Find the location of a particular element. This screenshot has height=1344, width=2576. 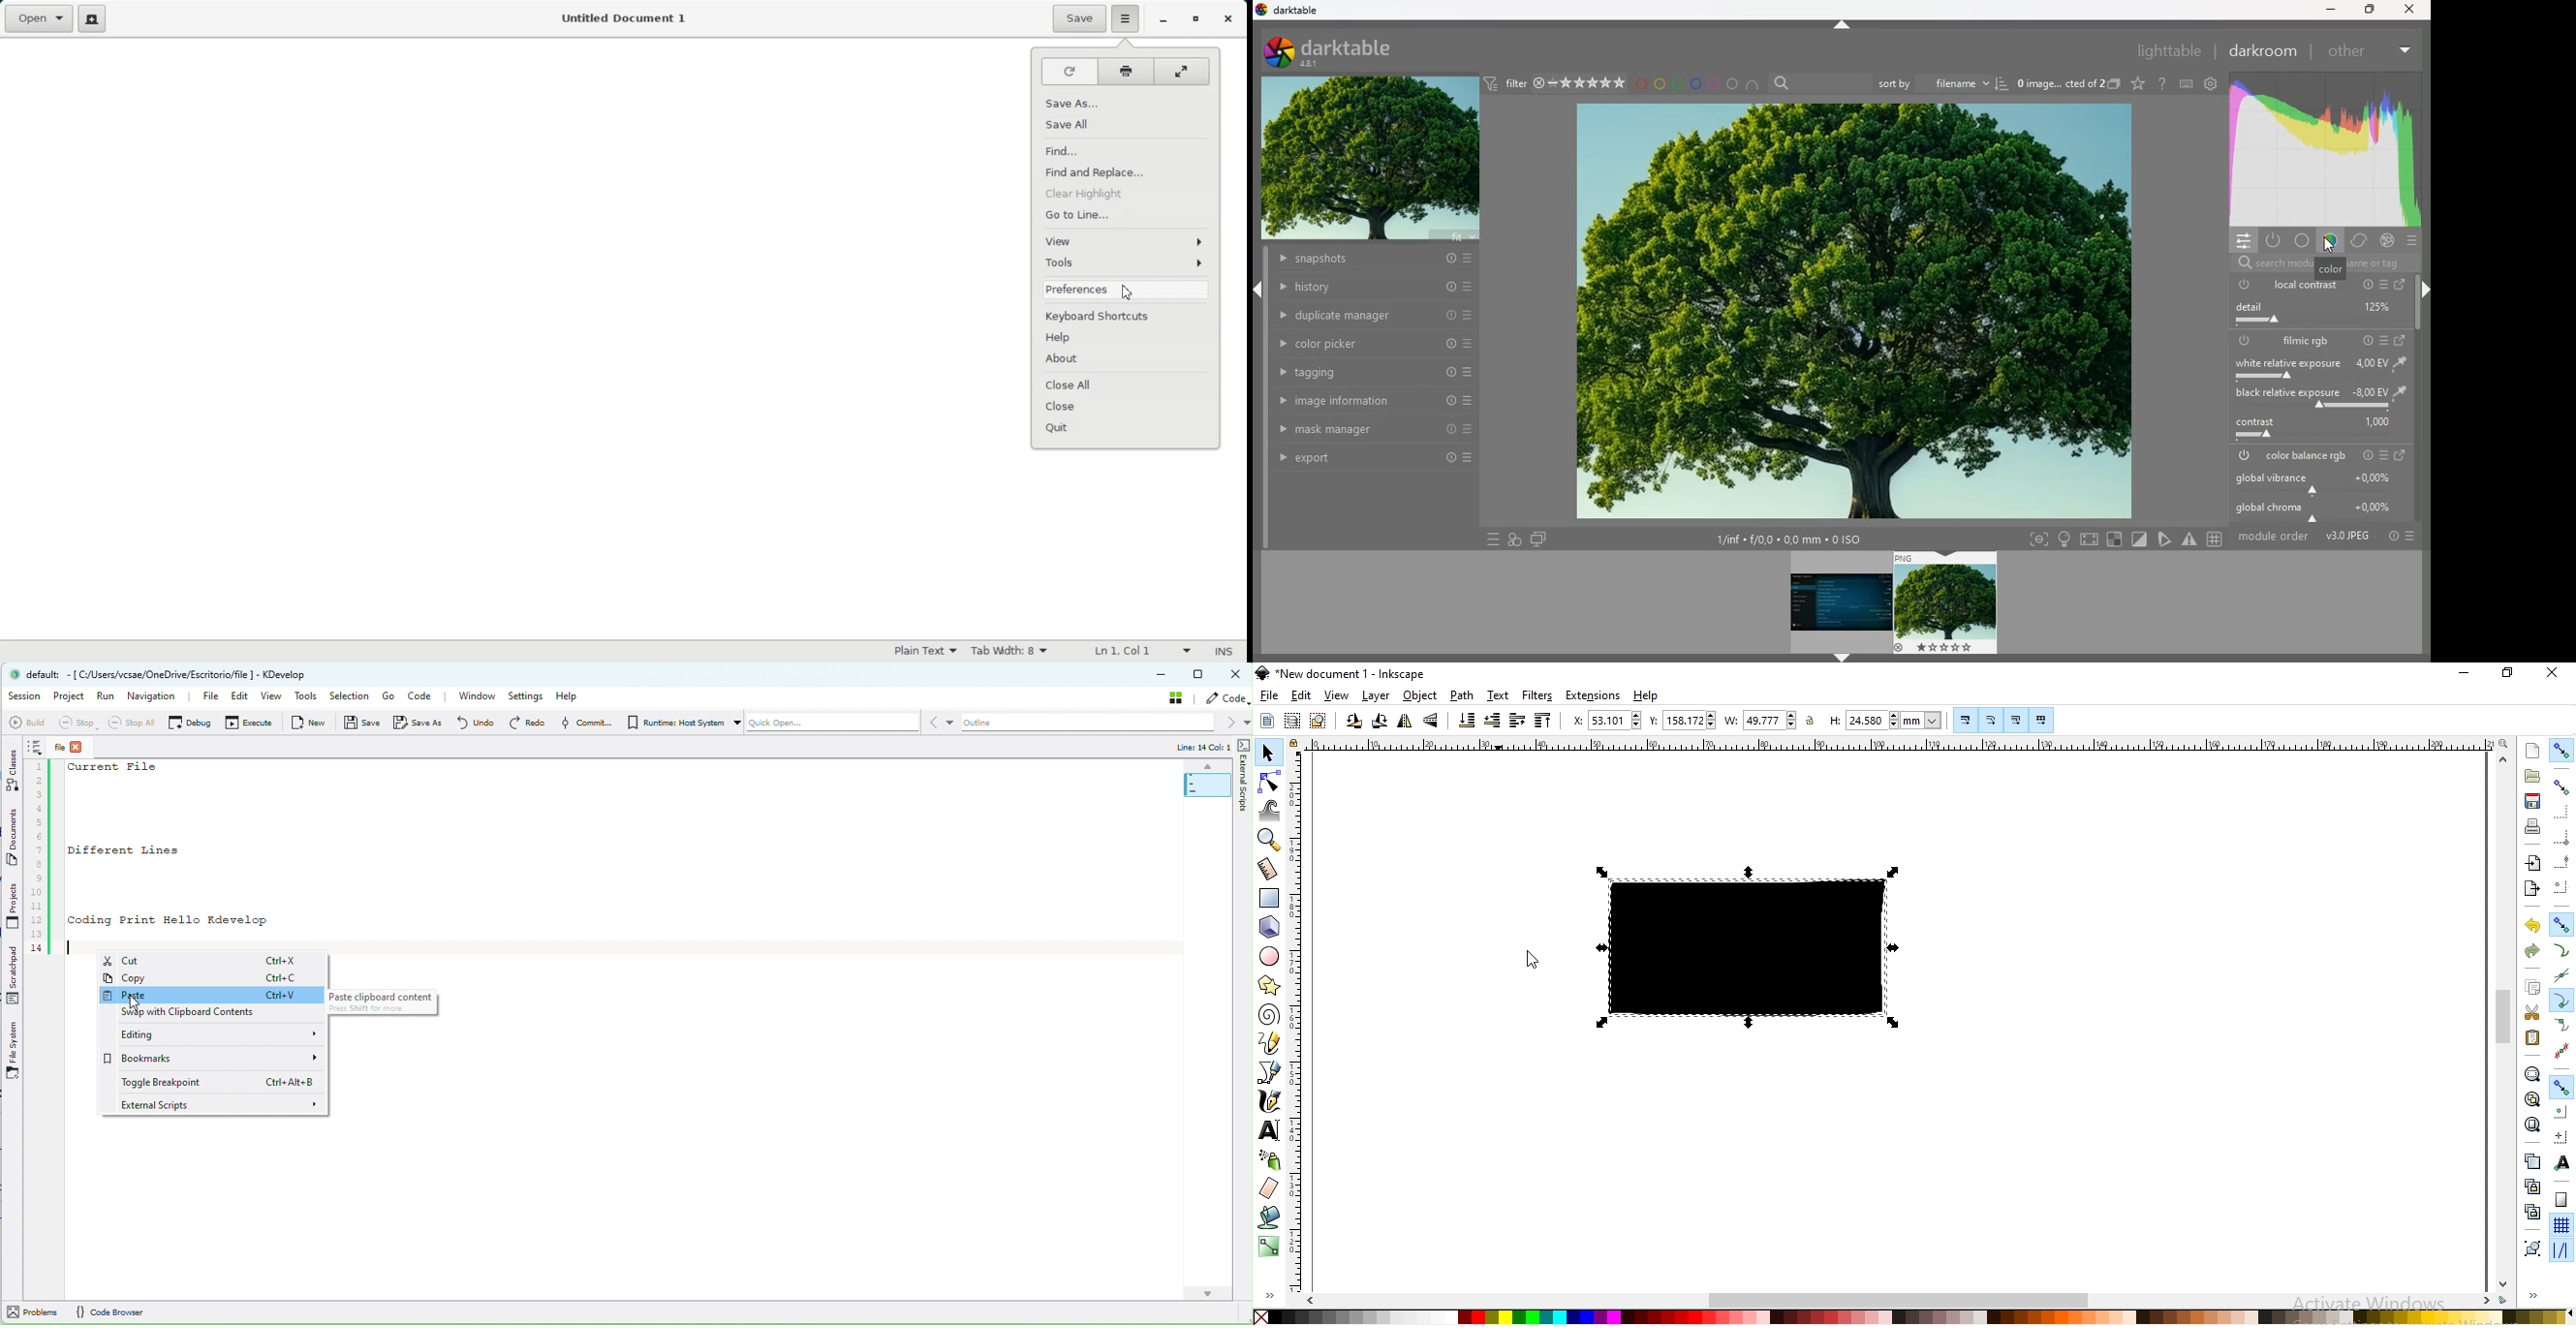

image information is located at coordinates (1375, 401).